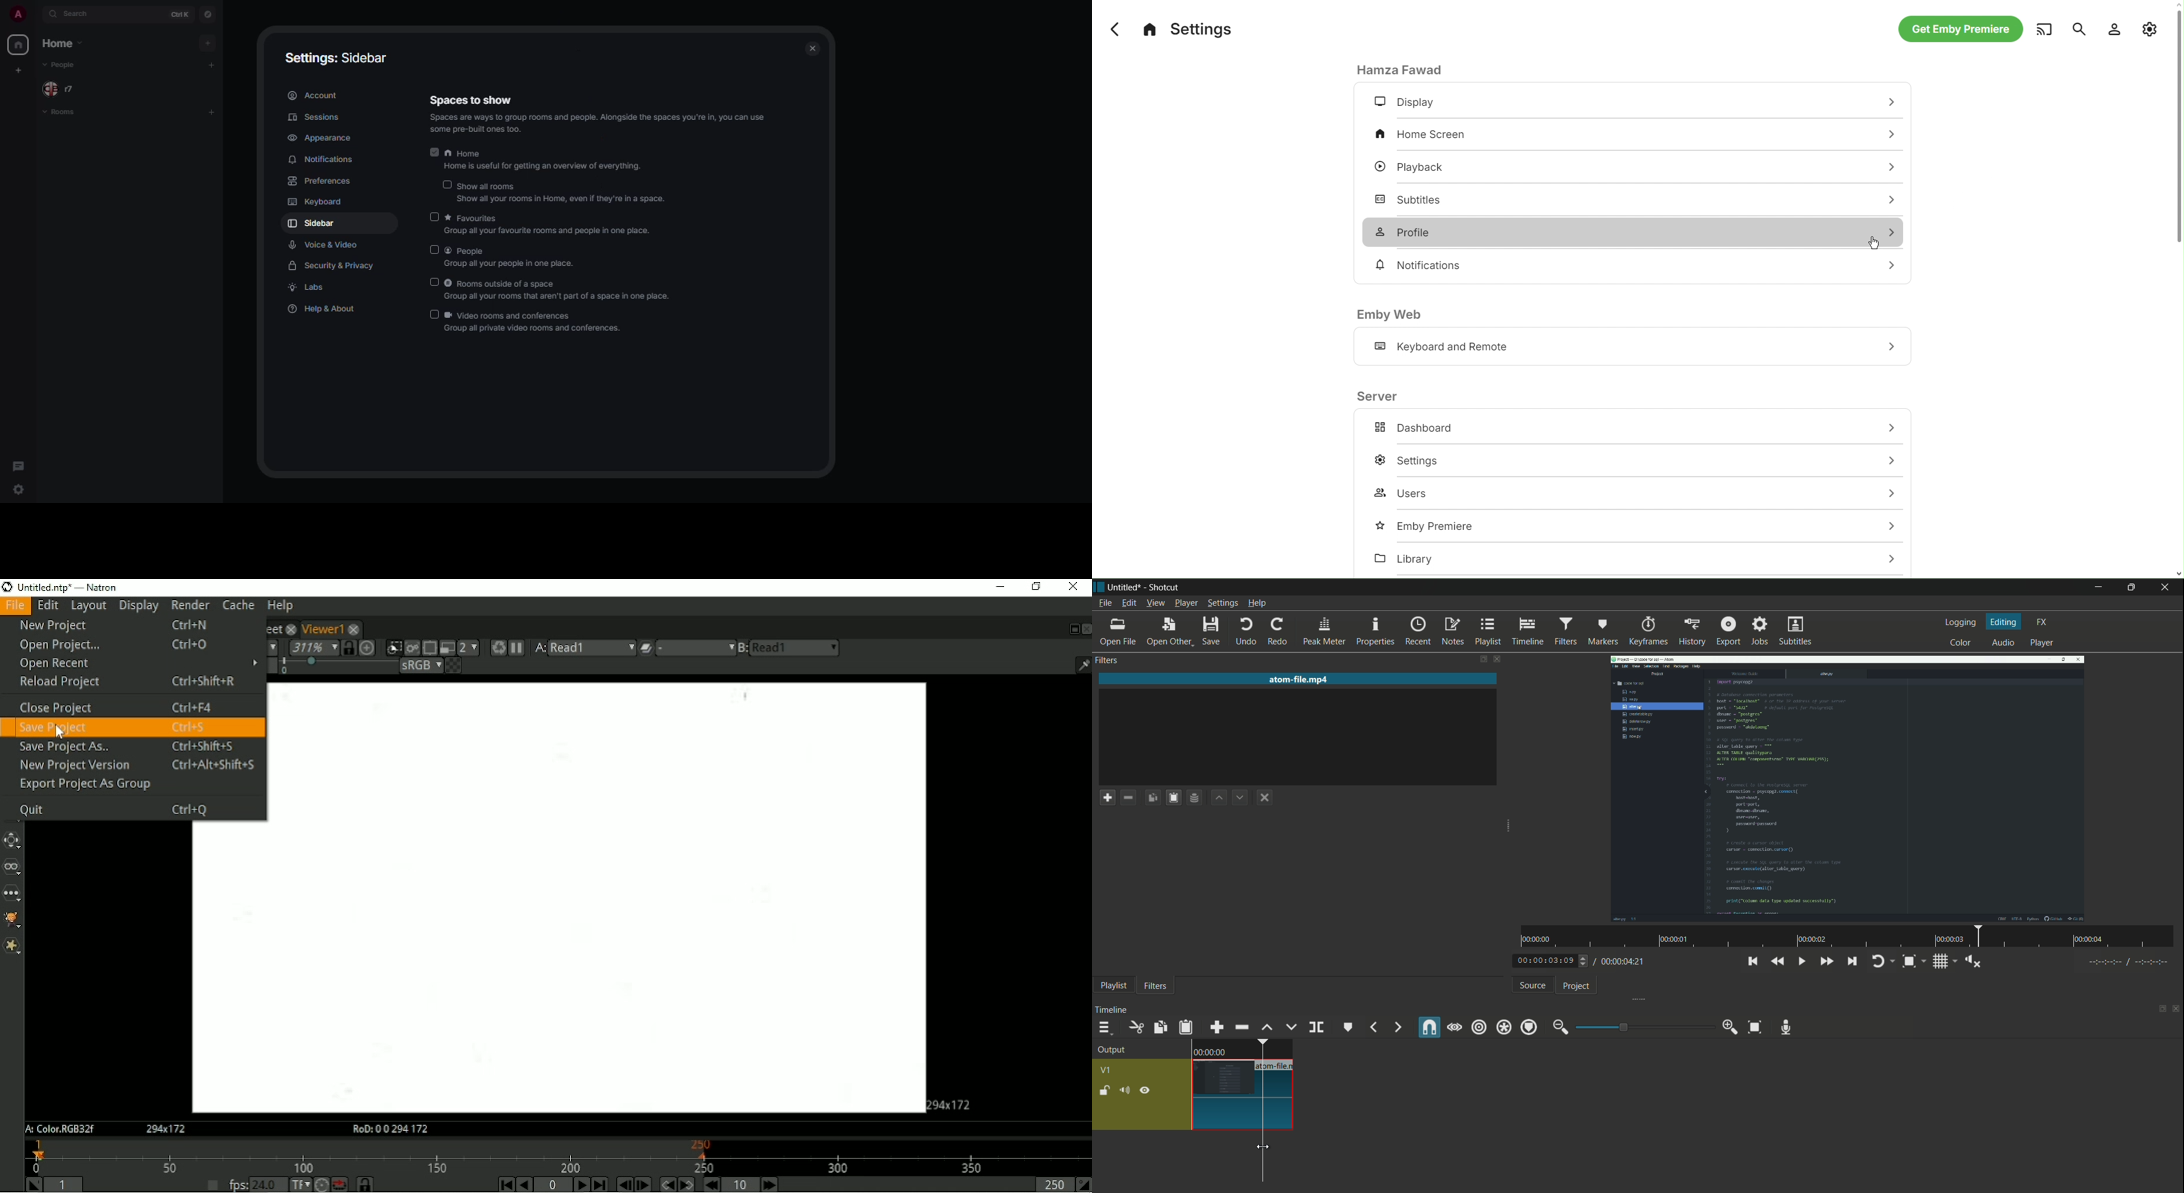 This screenshot has width=2184, height=1204. I want to click on settings: sidebar, so click(338, 57).